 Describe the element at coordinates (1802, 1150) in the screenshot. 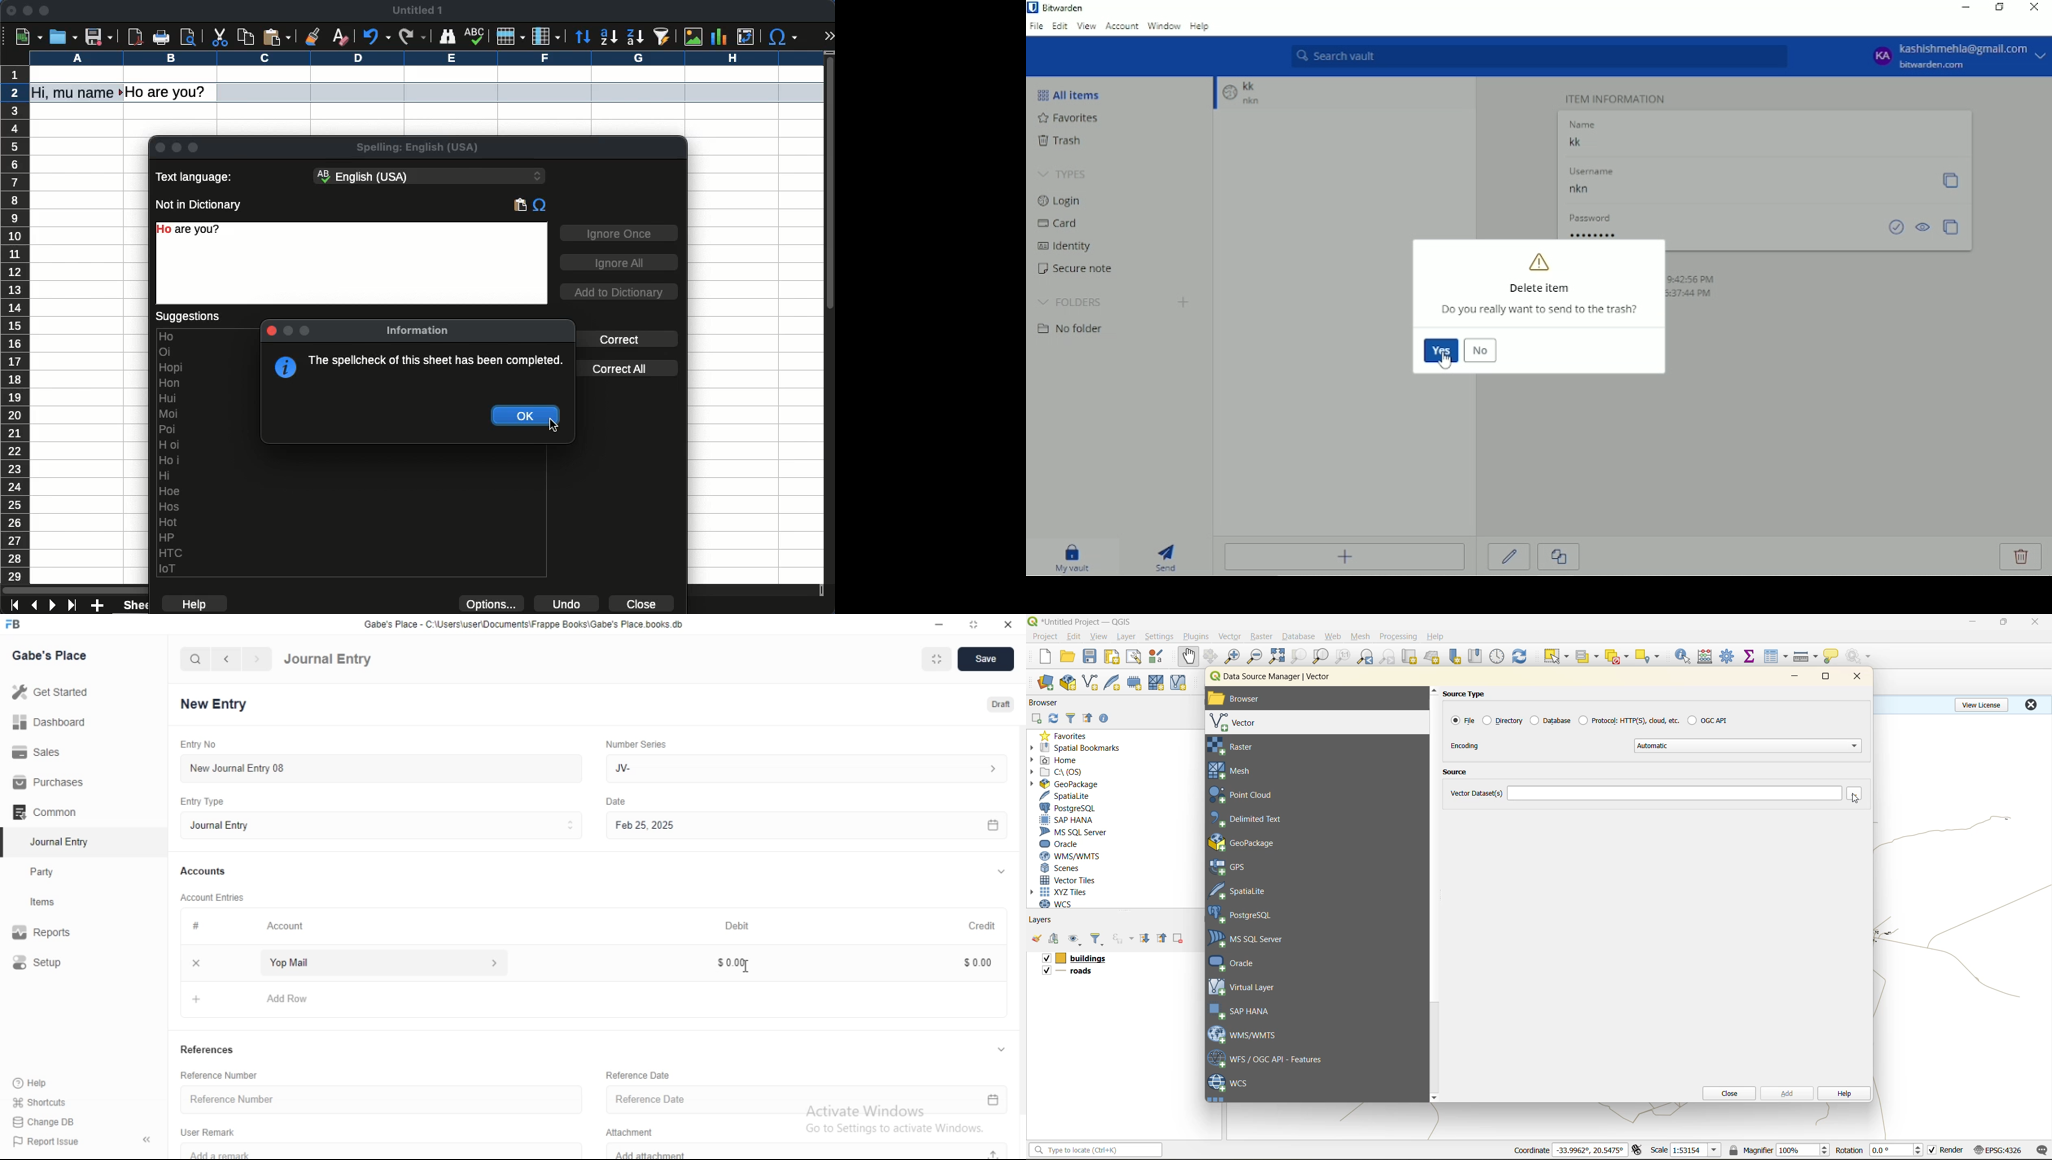

I see `magnifier` at that location.